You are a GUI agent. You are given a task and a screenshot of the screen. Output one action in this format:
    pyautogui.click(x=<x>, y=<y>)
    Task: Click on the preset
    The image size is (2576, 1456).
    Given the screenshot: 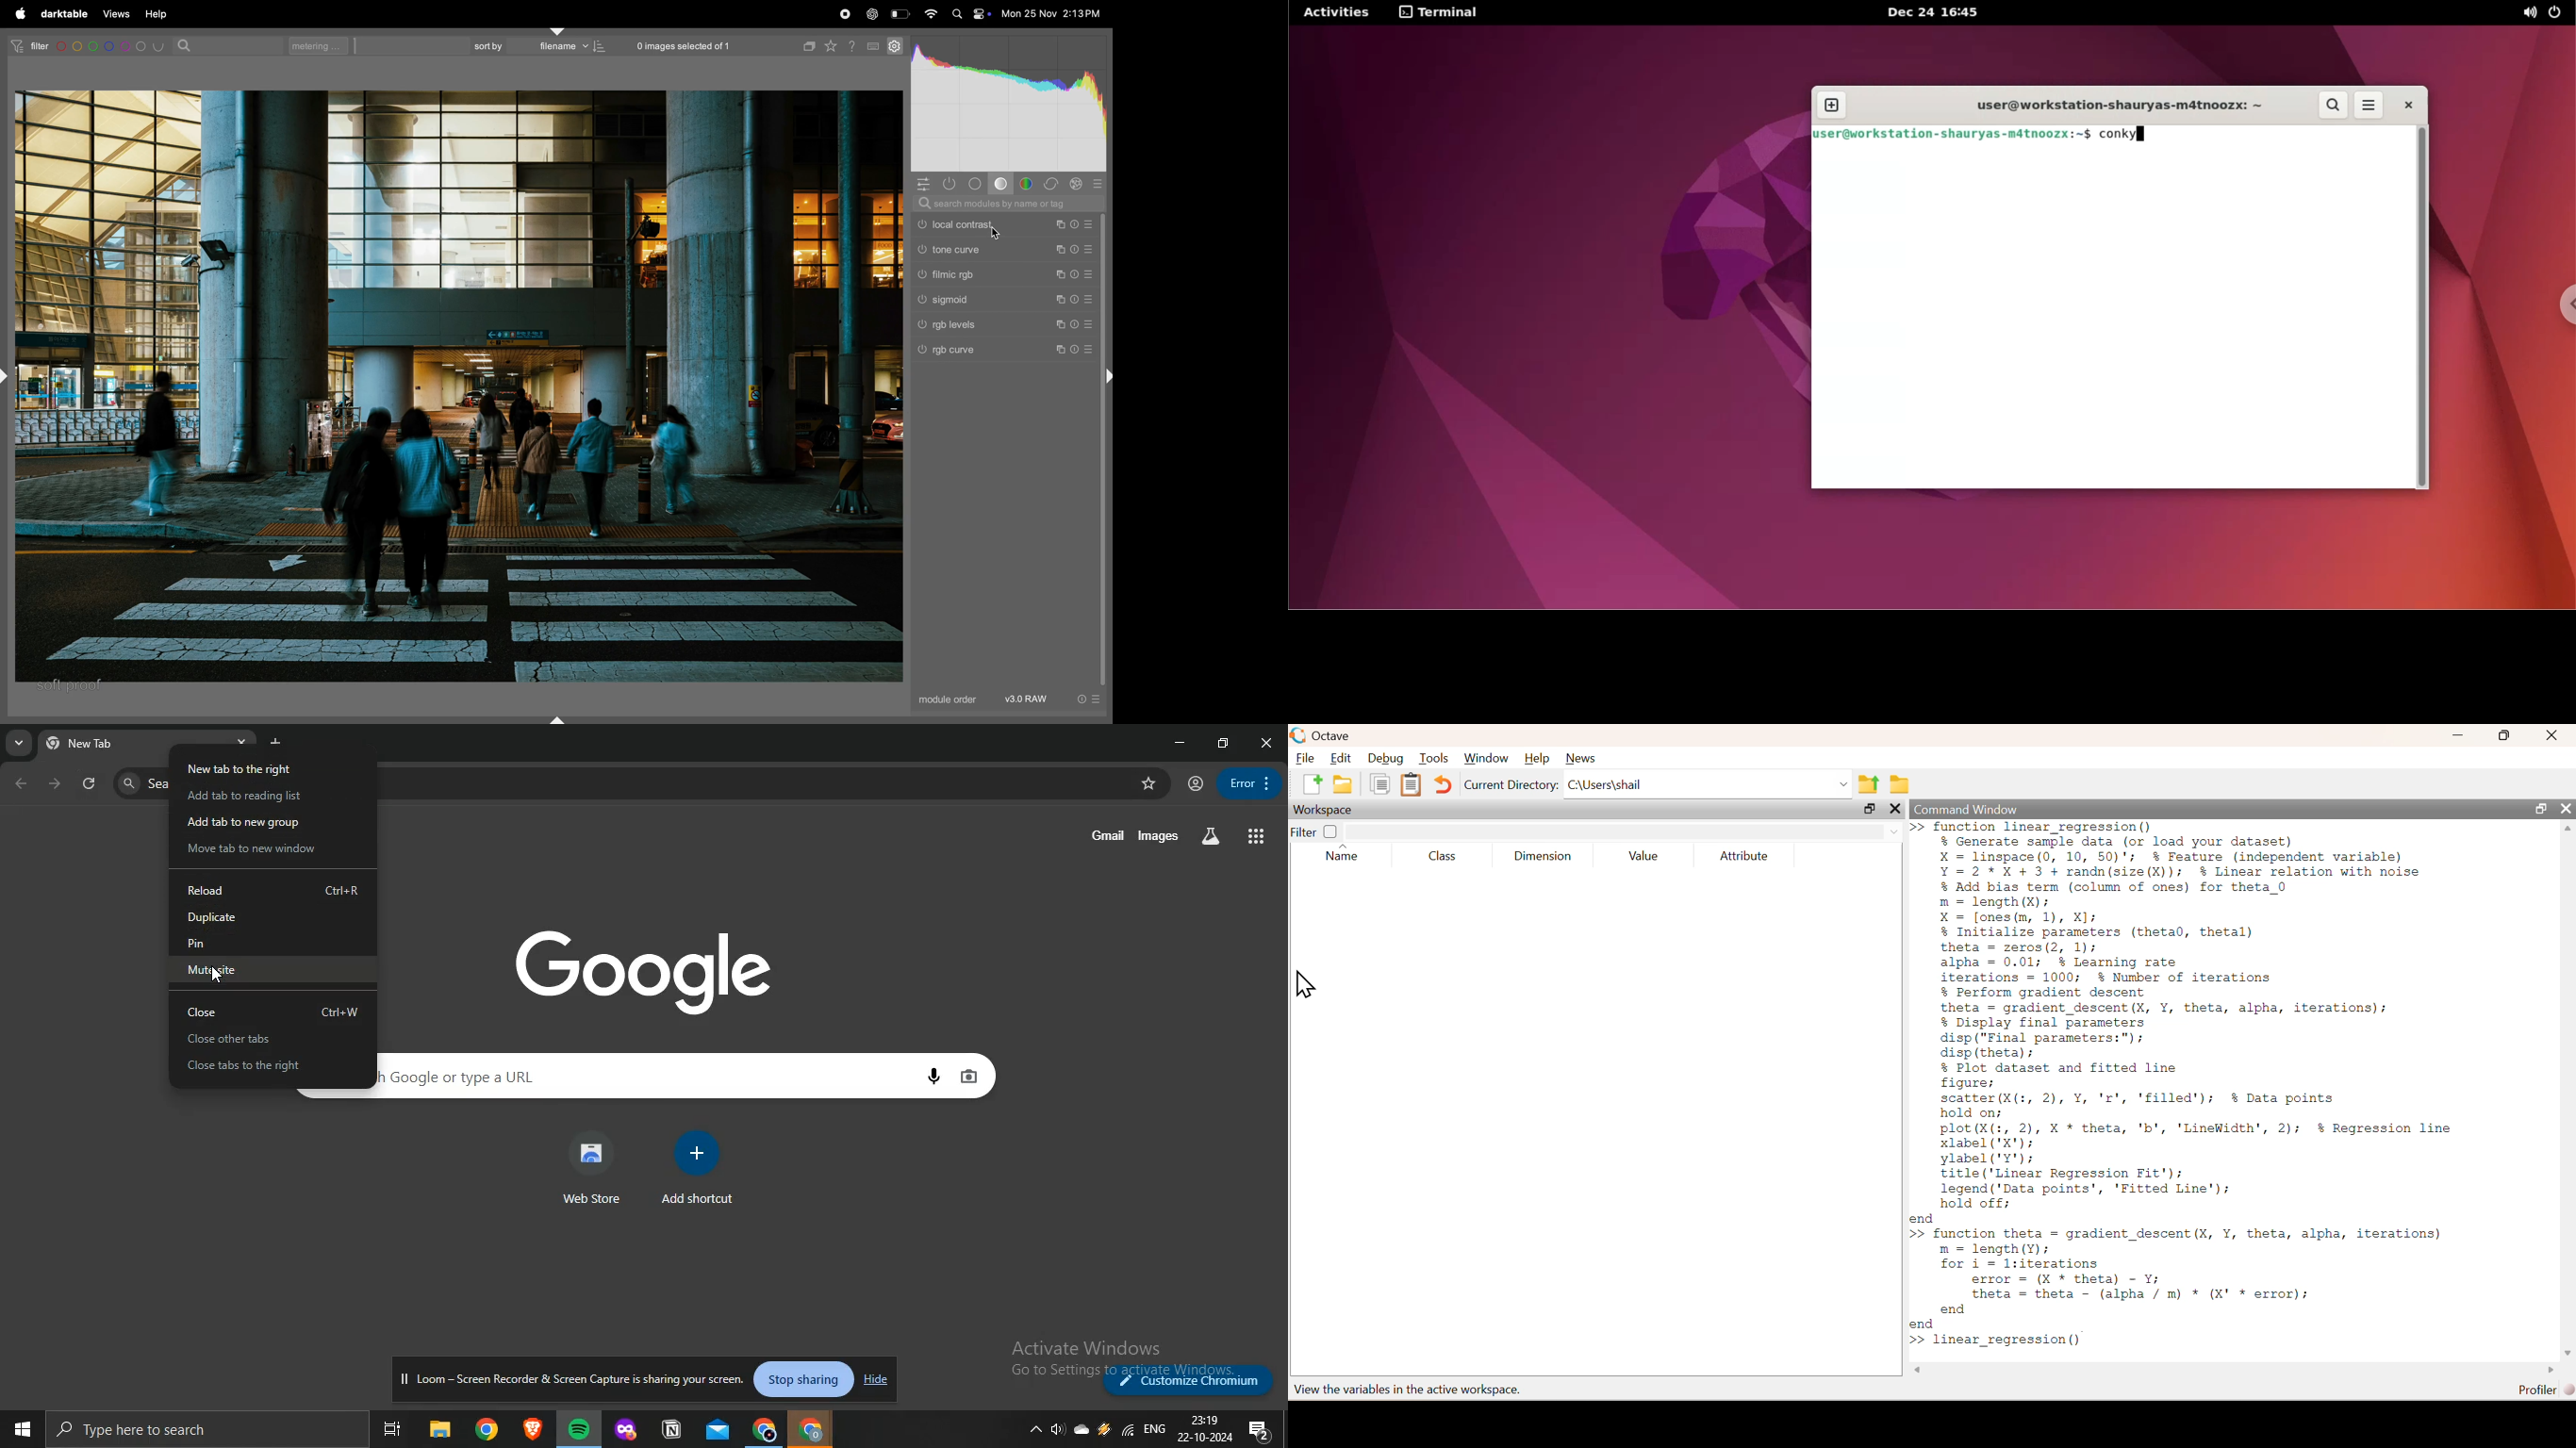 What is the action you would take?
    pyautogui.click(x=1092, y=249)
    